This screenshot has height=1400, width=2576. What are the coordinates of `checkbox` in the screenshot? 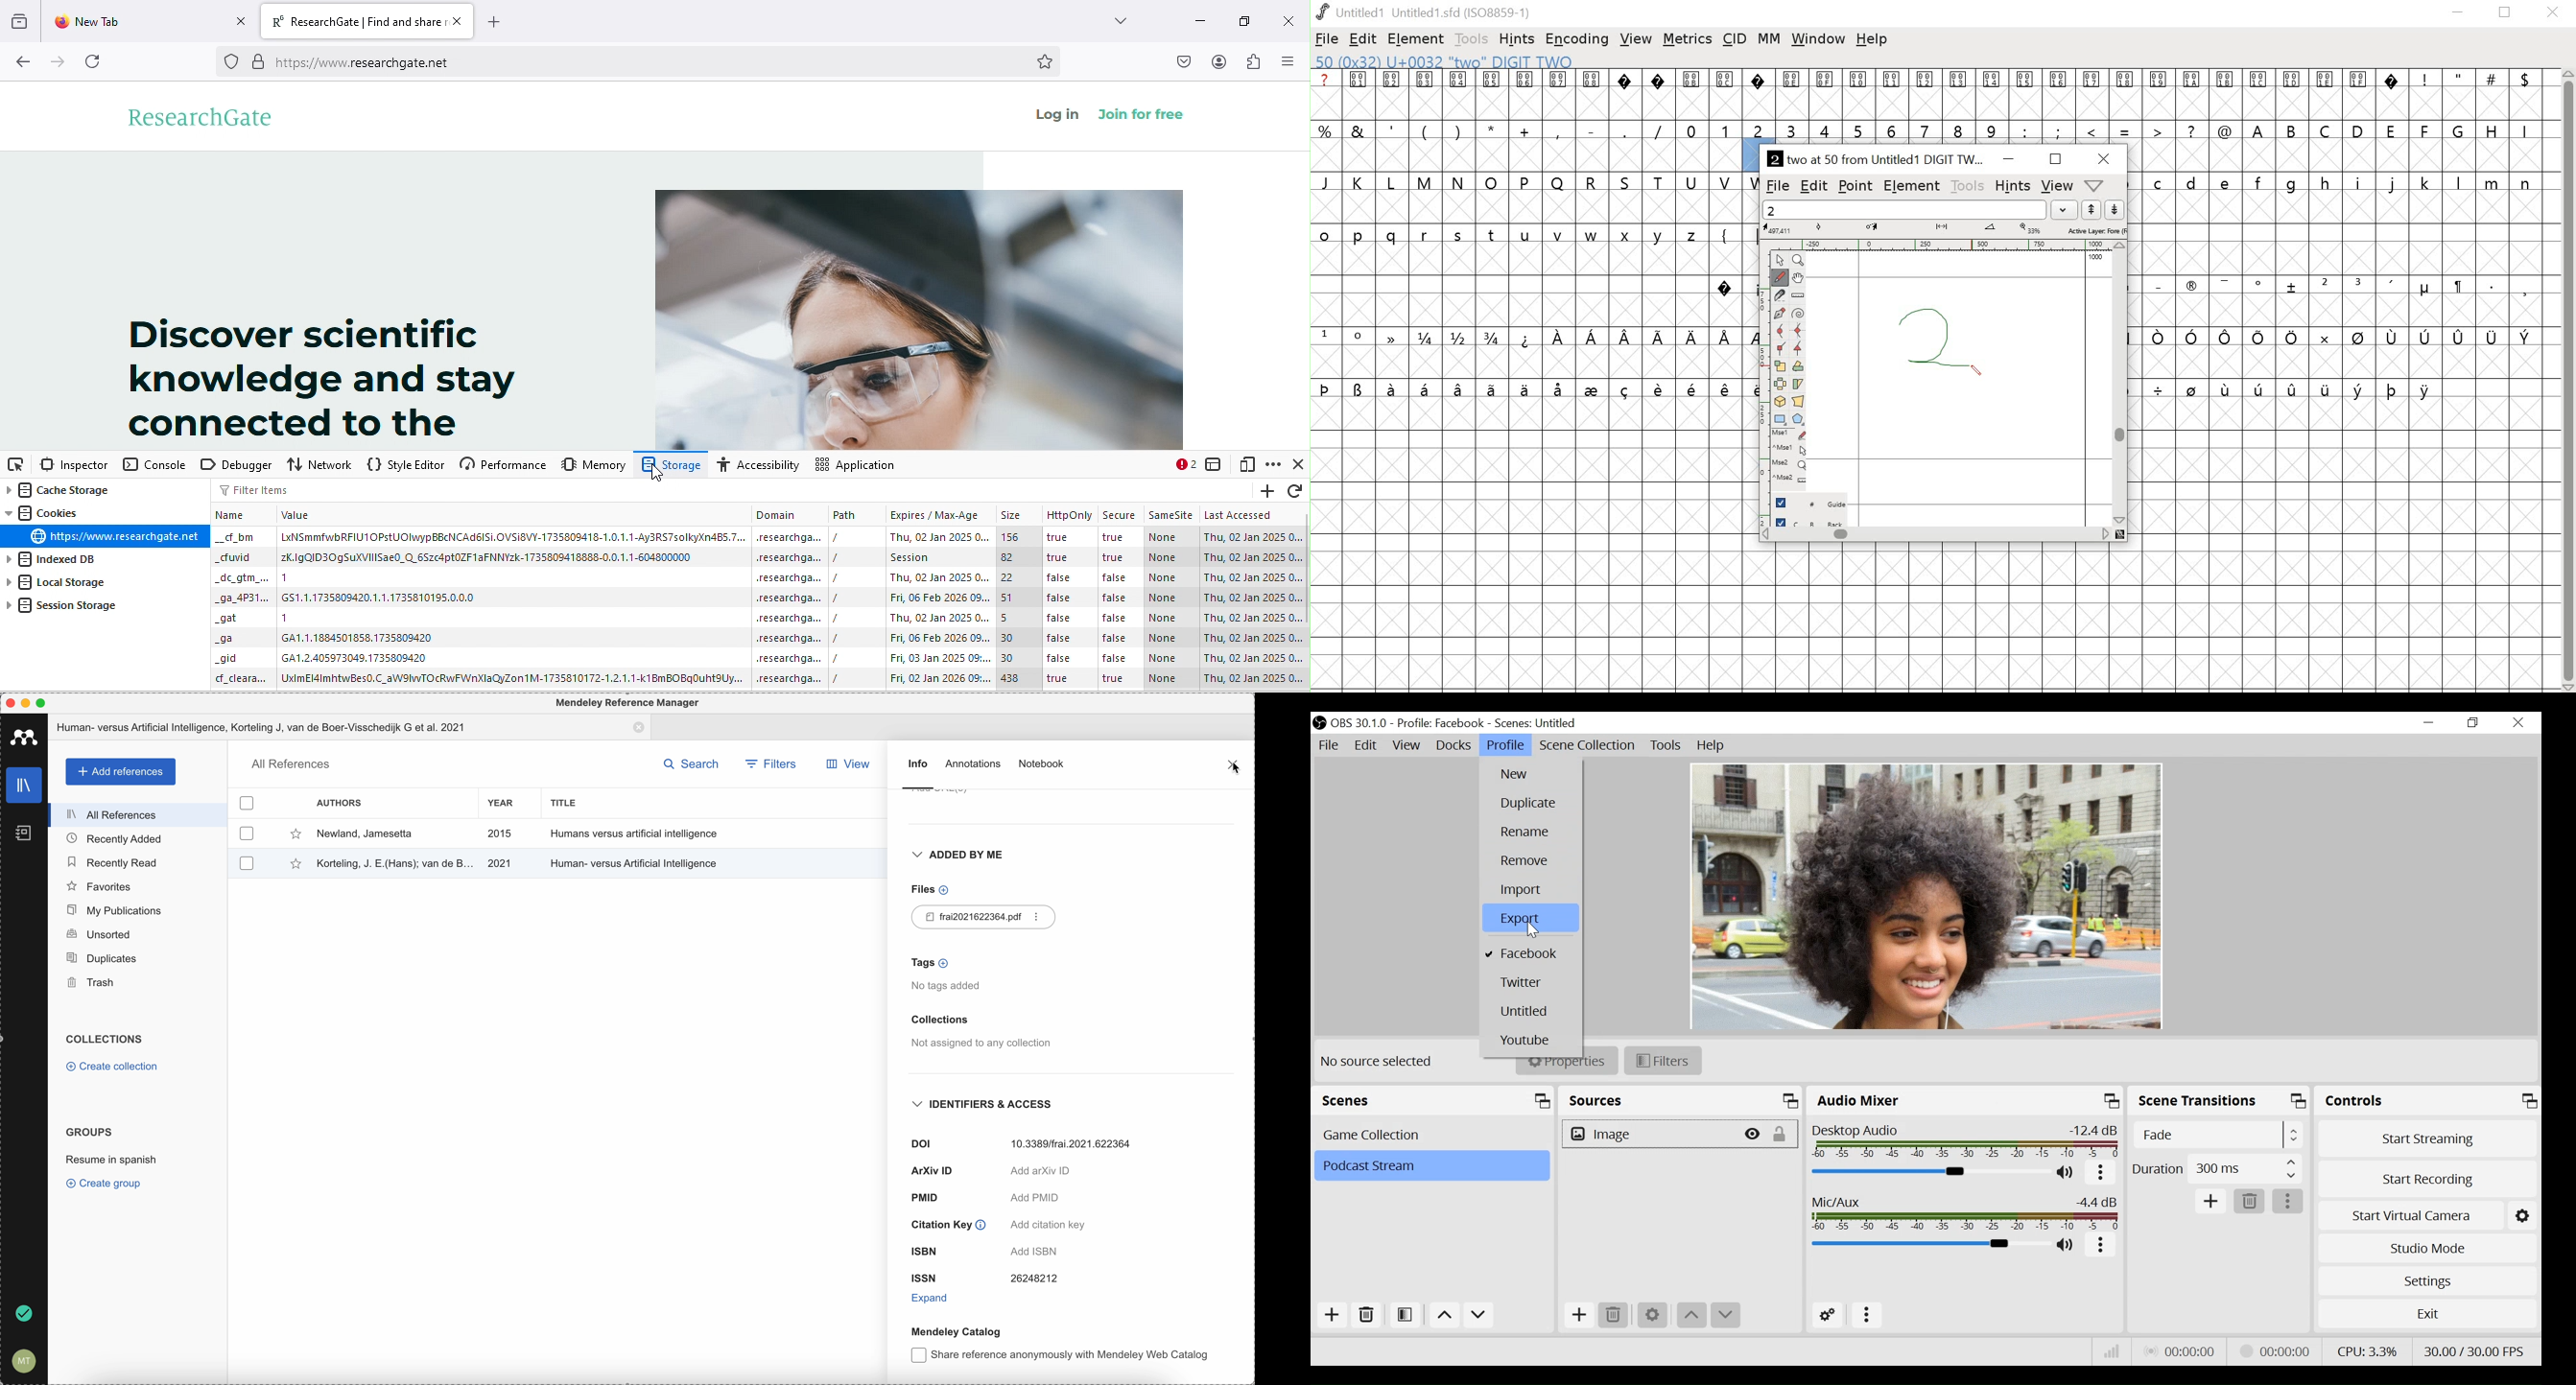 It's located at (245, 862).